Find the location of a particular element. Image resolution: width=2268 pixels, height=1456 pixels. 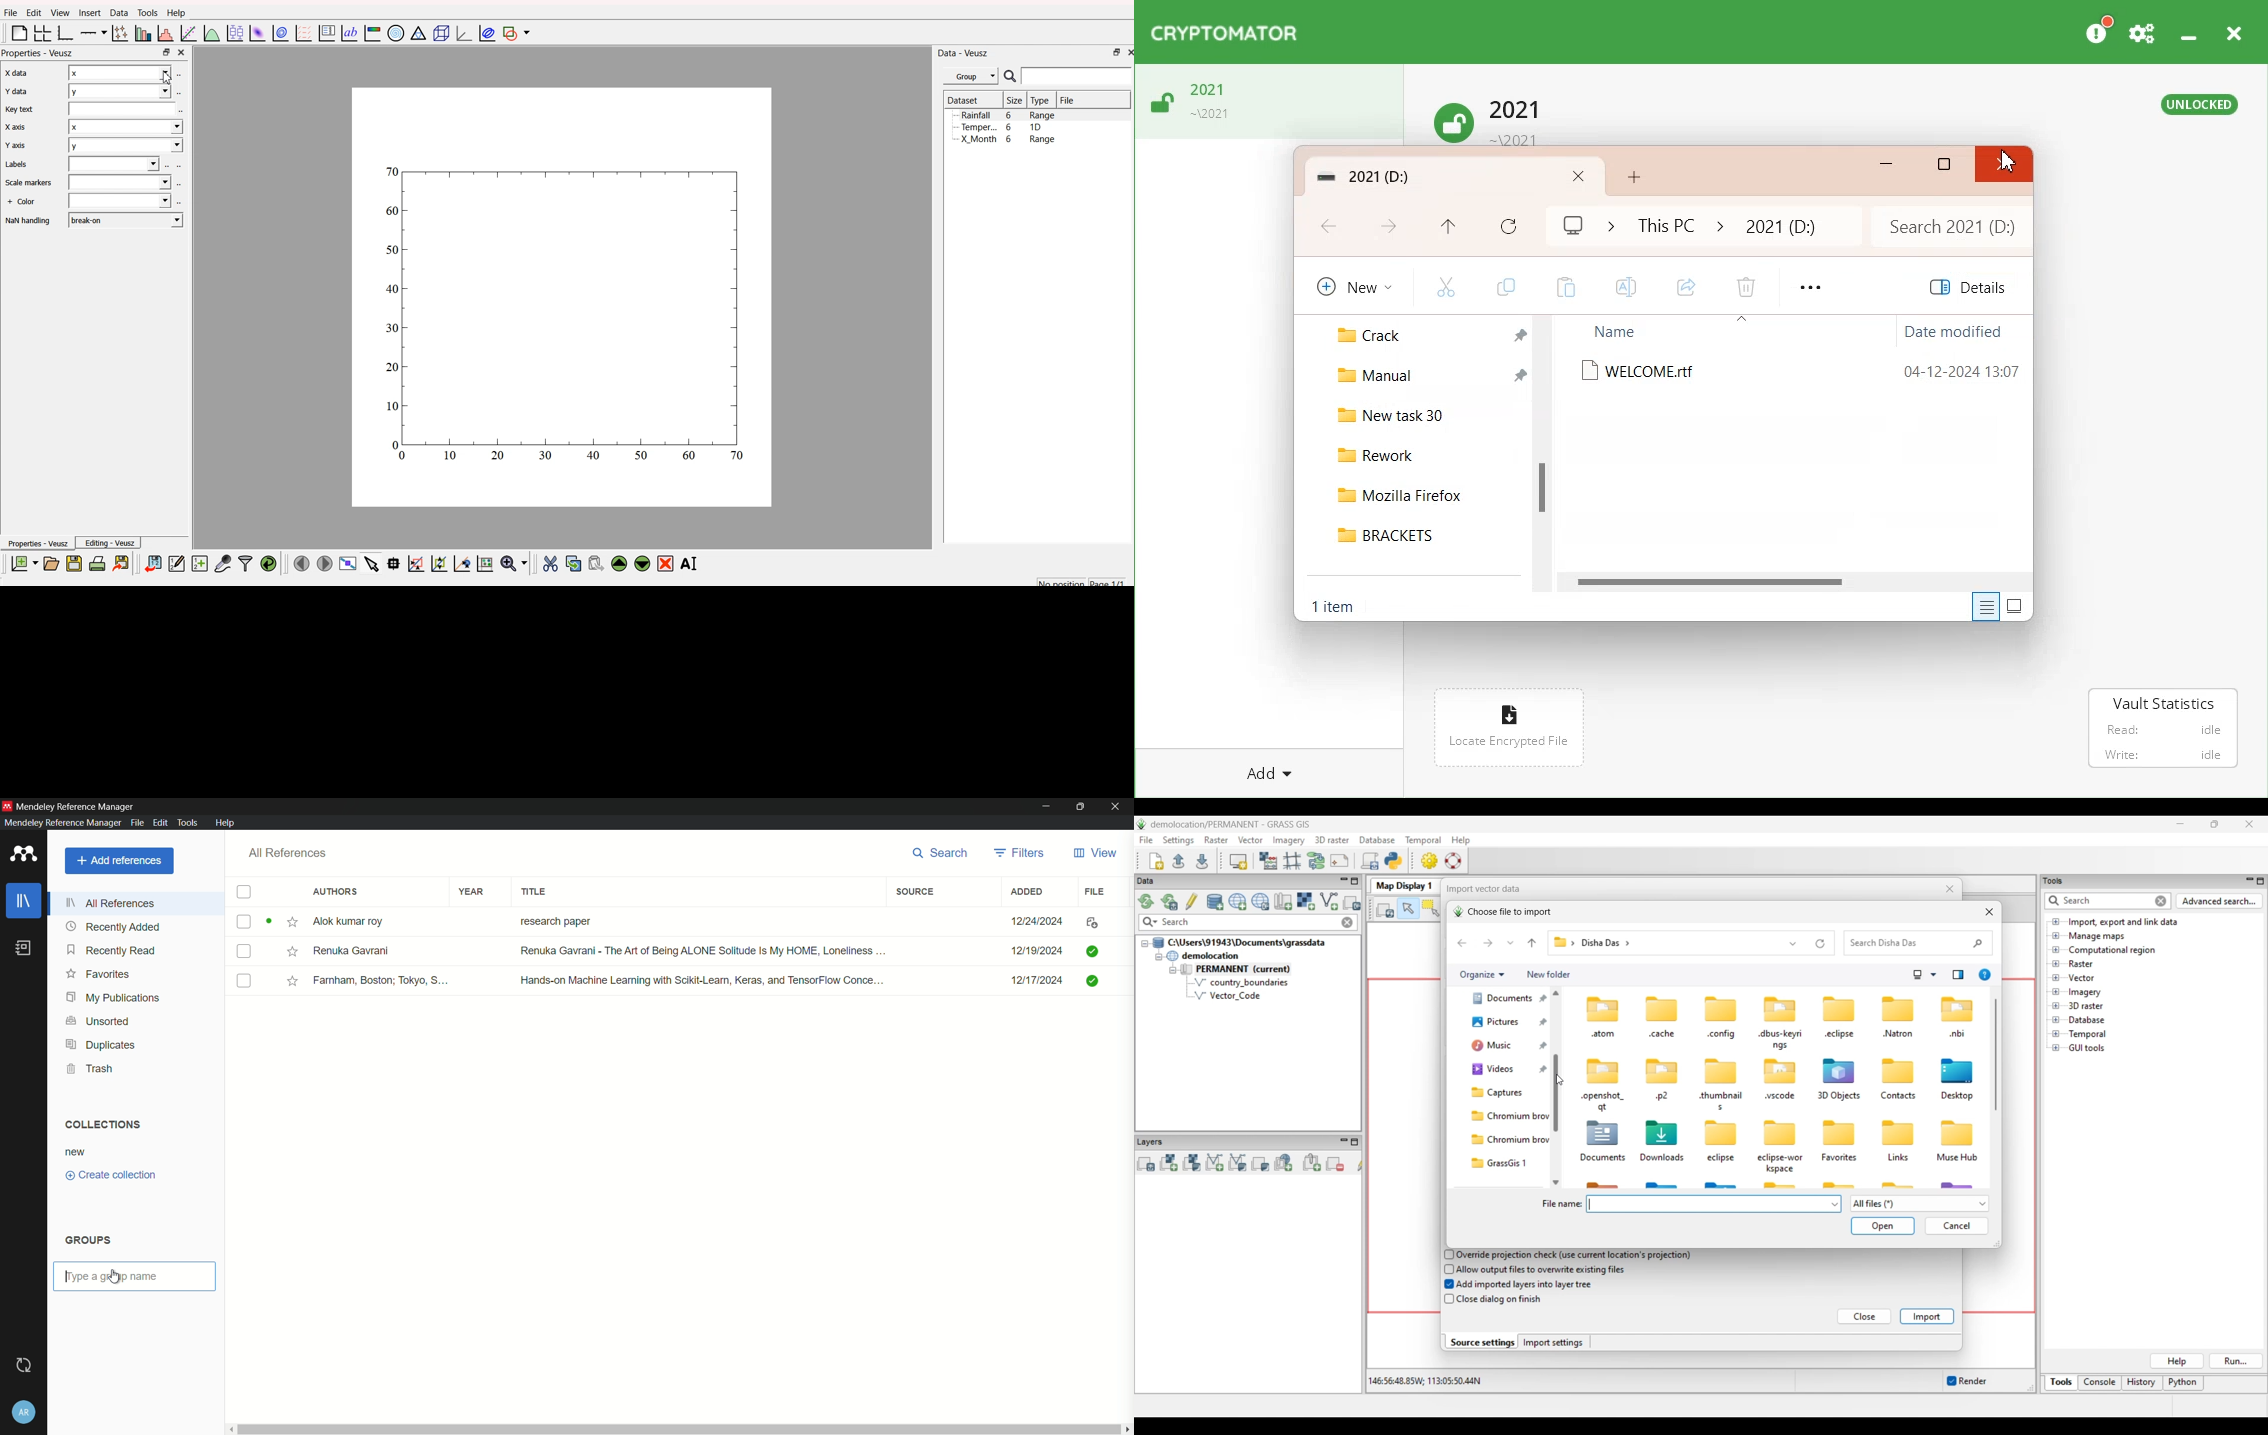

| Size is located at coordinates (1013, 101).